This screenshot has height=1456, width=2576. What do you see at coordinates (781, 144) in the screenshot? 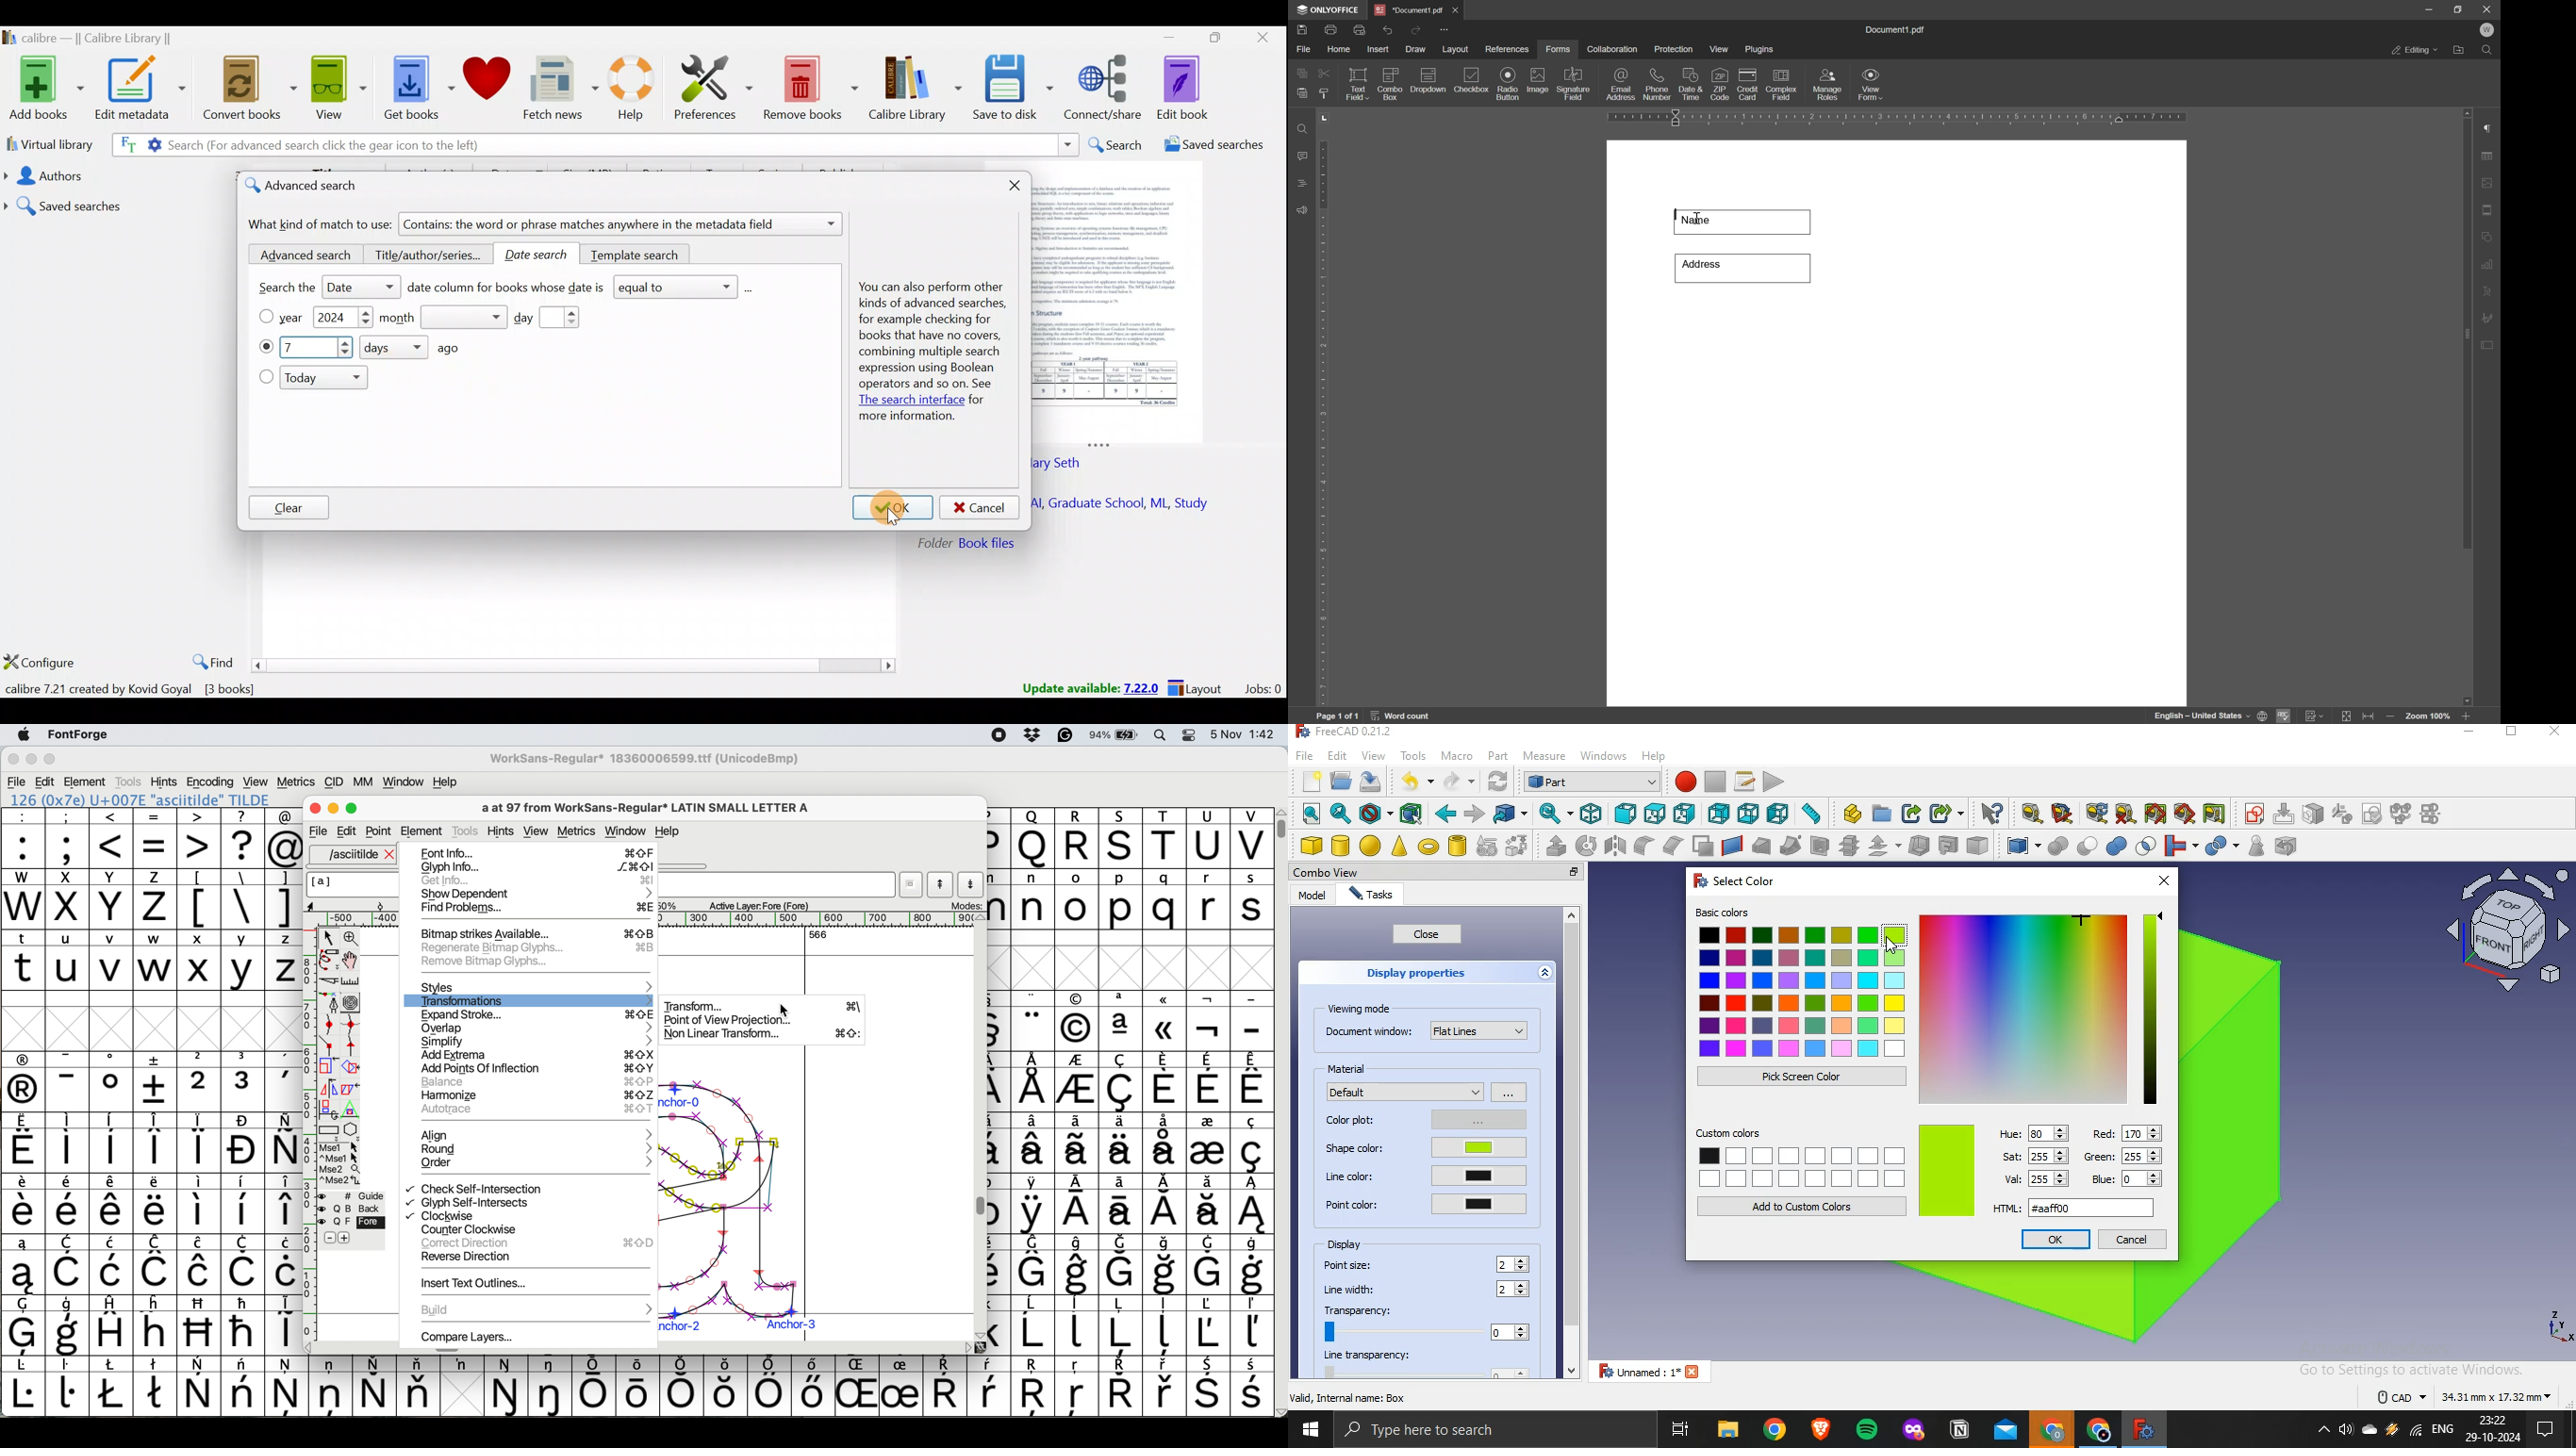
I see `Search bar` at bounding box center [781, 144].